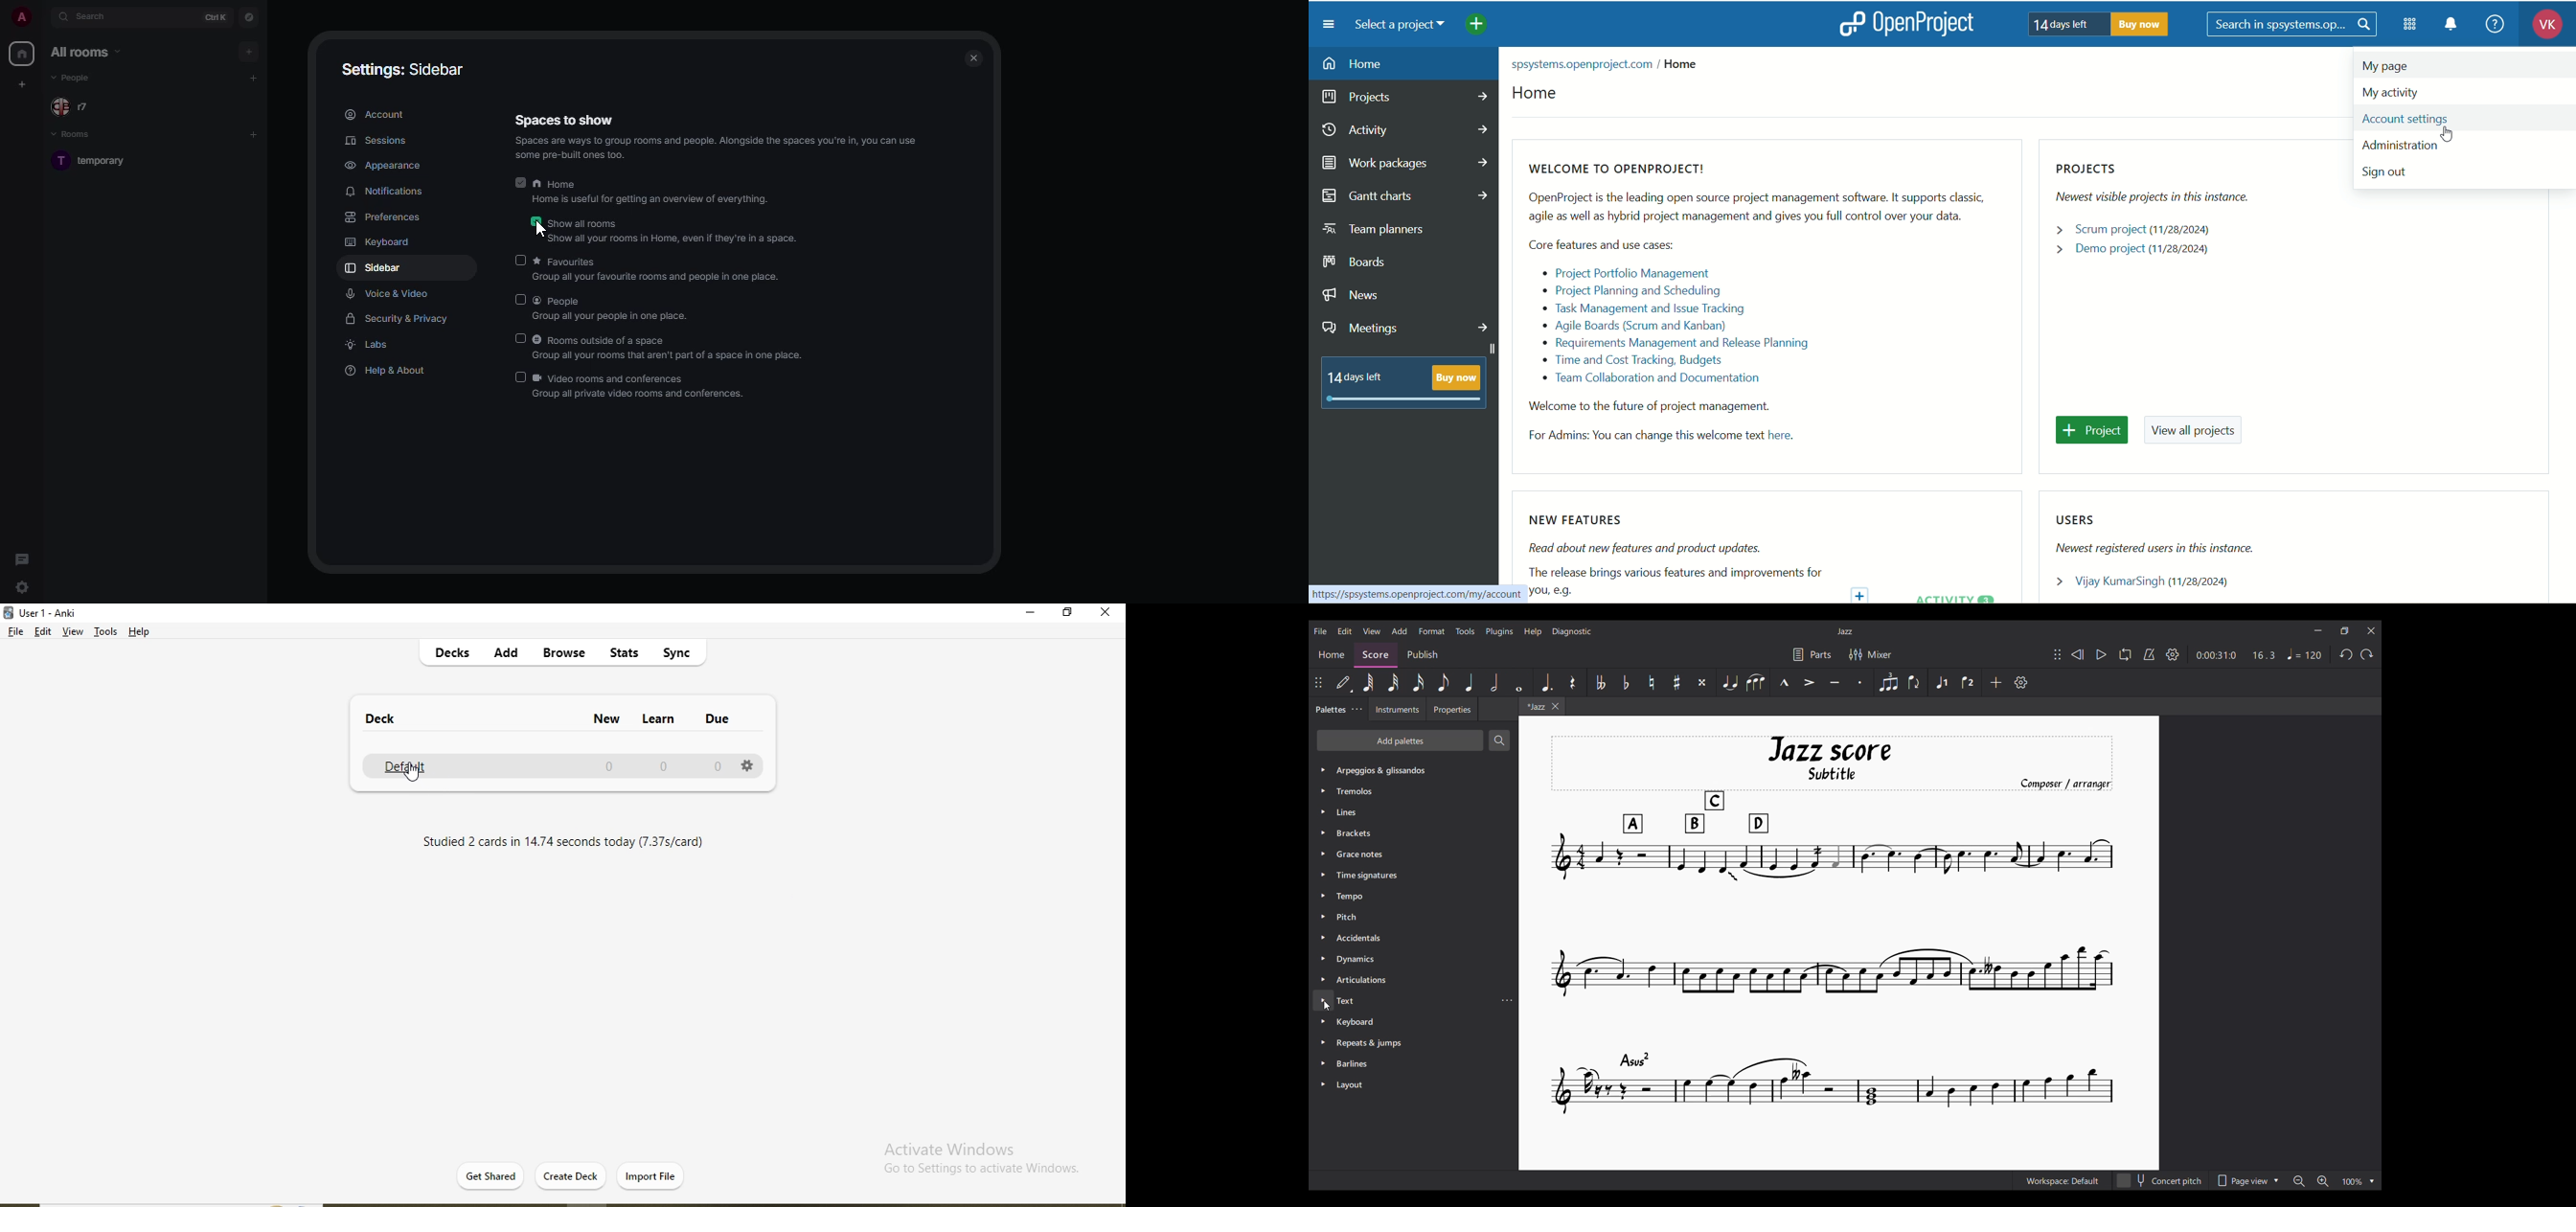  Describe the element at coordinates (14, 633) in the screenshot. I see `file` at that location.